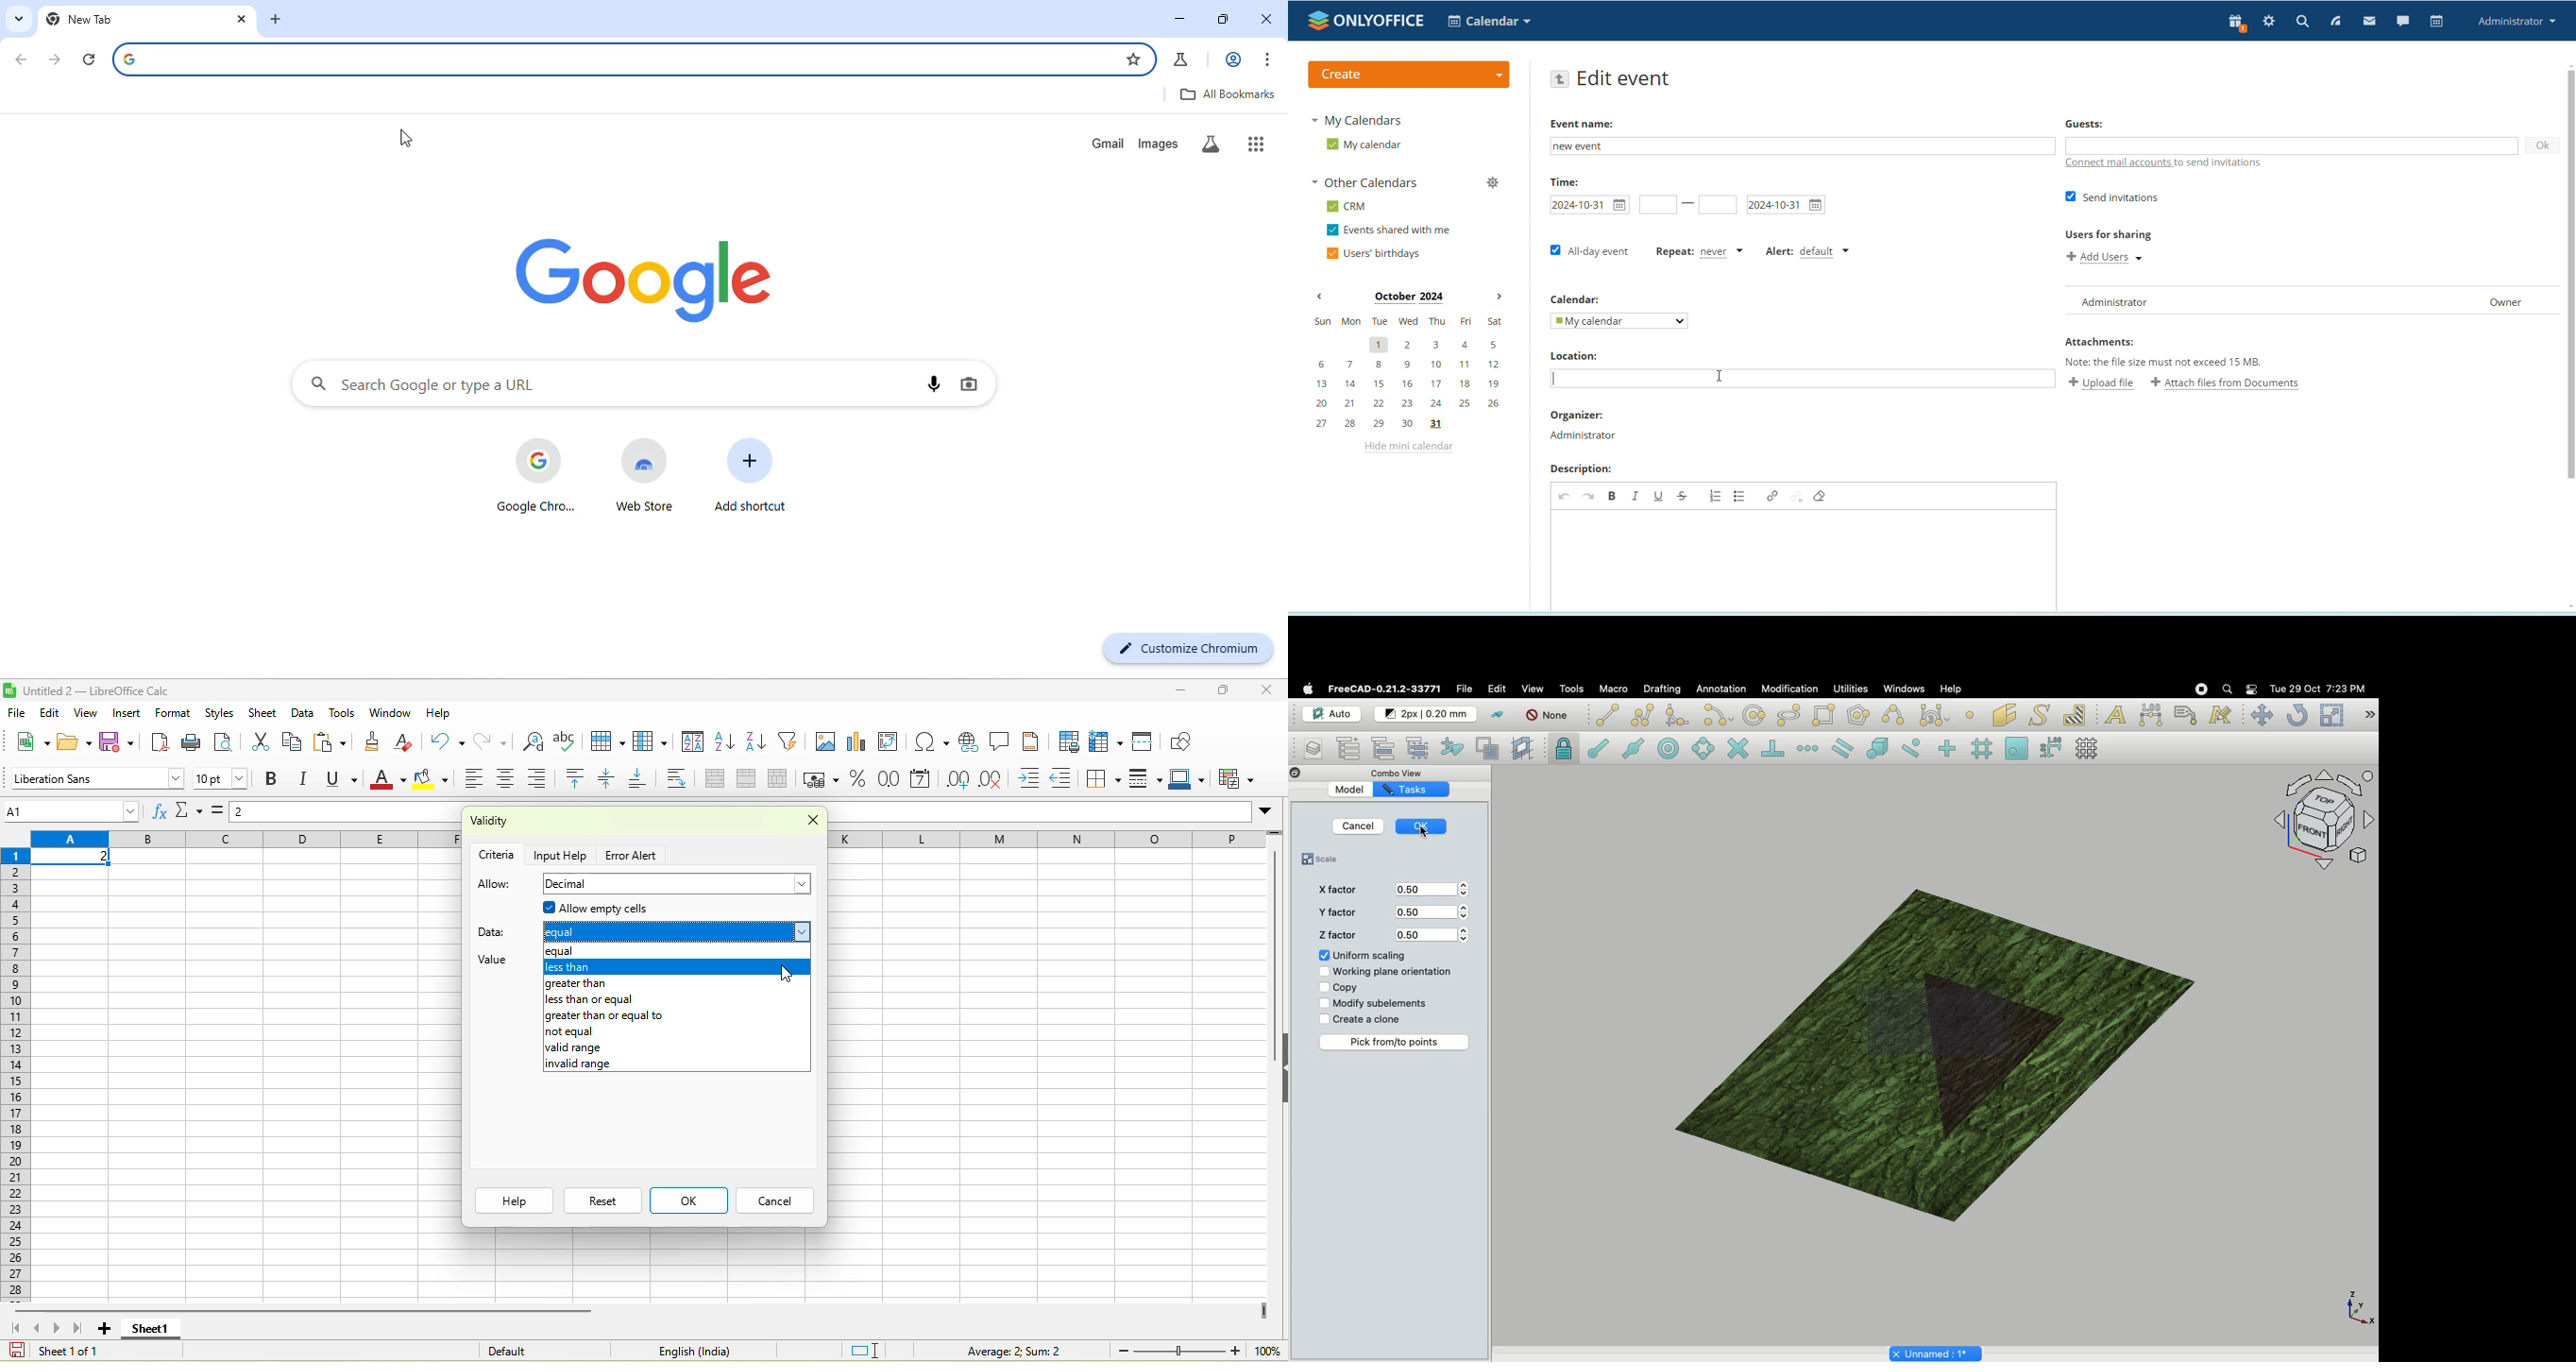 This screenshot has width=2576, height=1372. I want to click on Snap endpoint, so click(1596, 746).